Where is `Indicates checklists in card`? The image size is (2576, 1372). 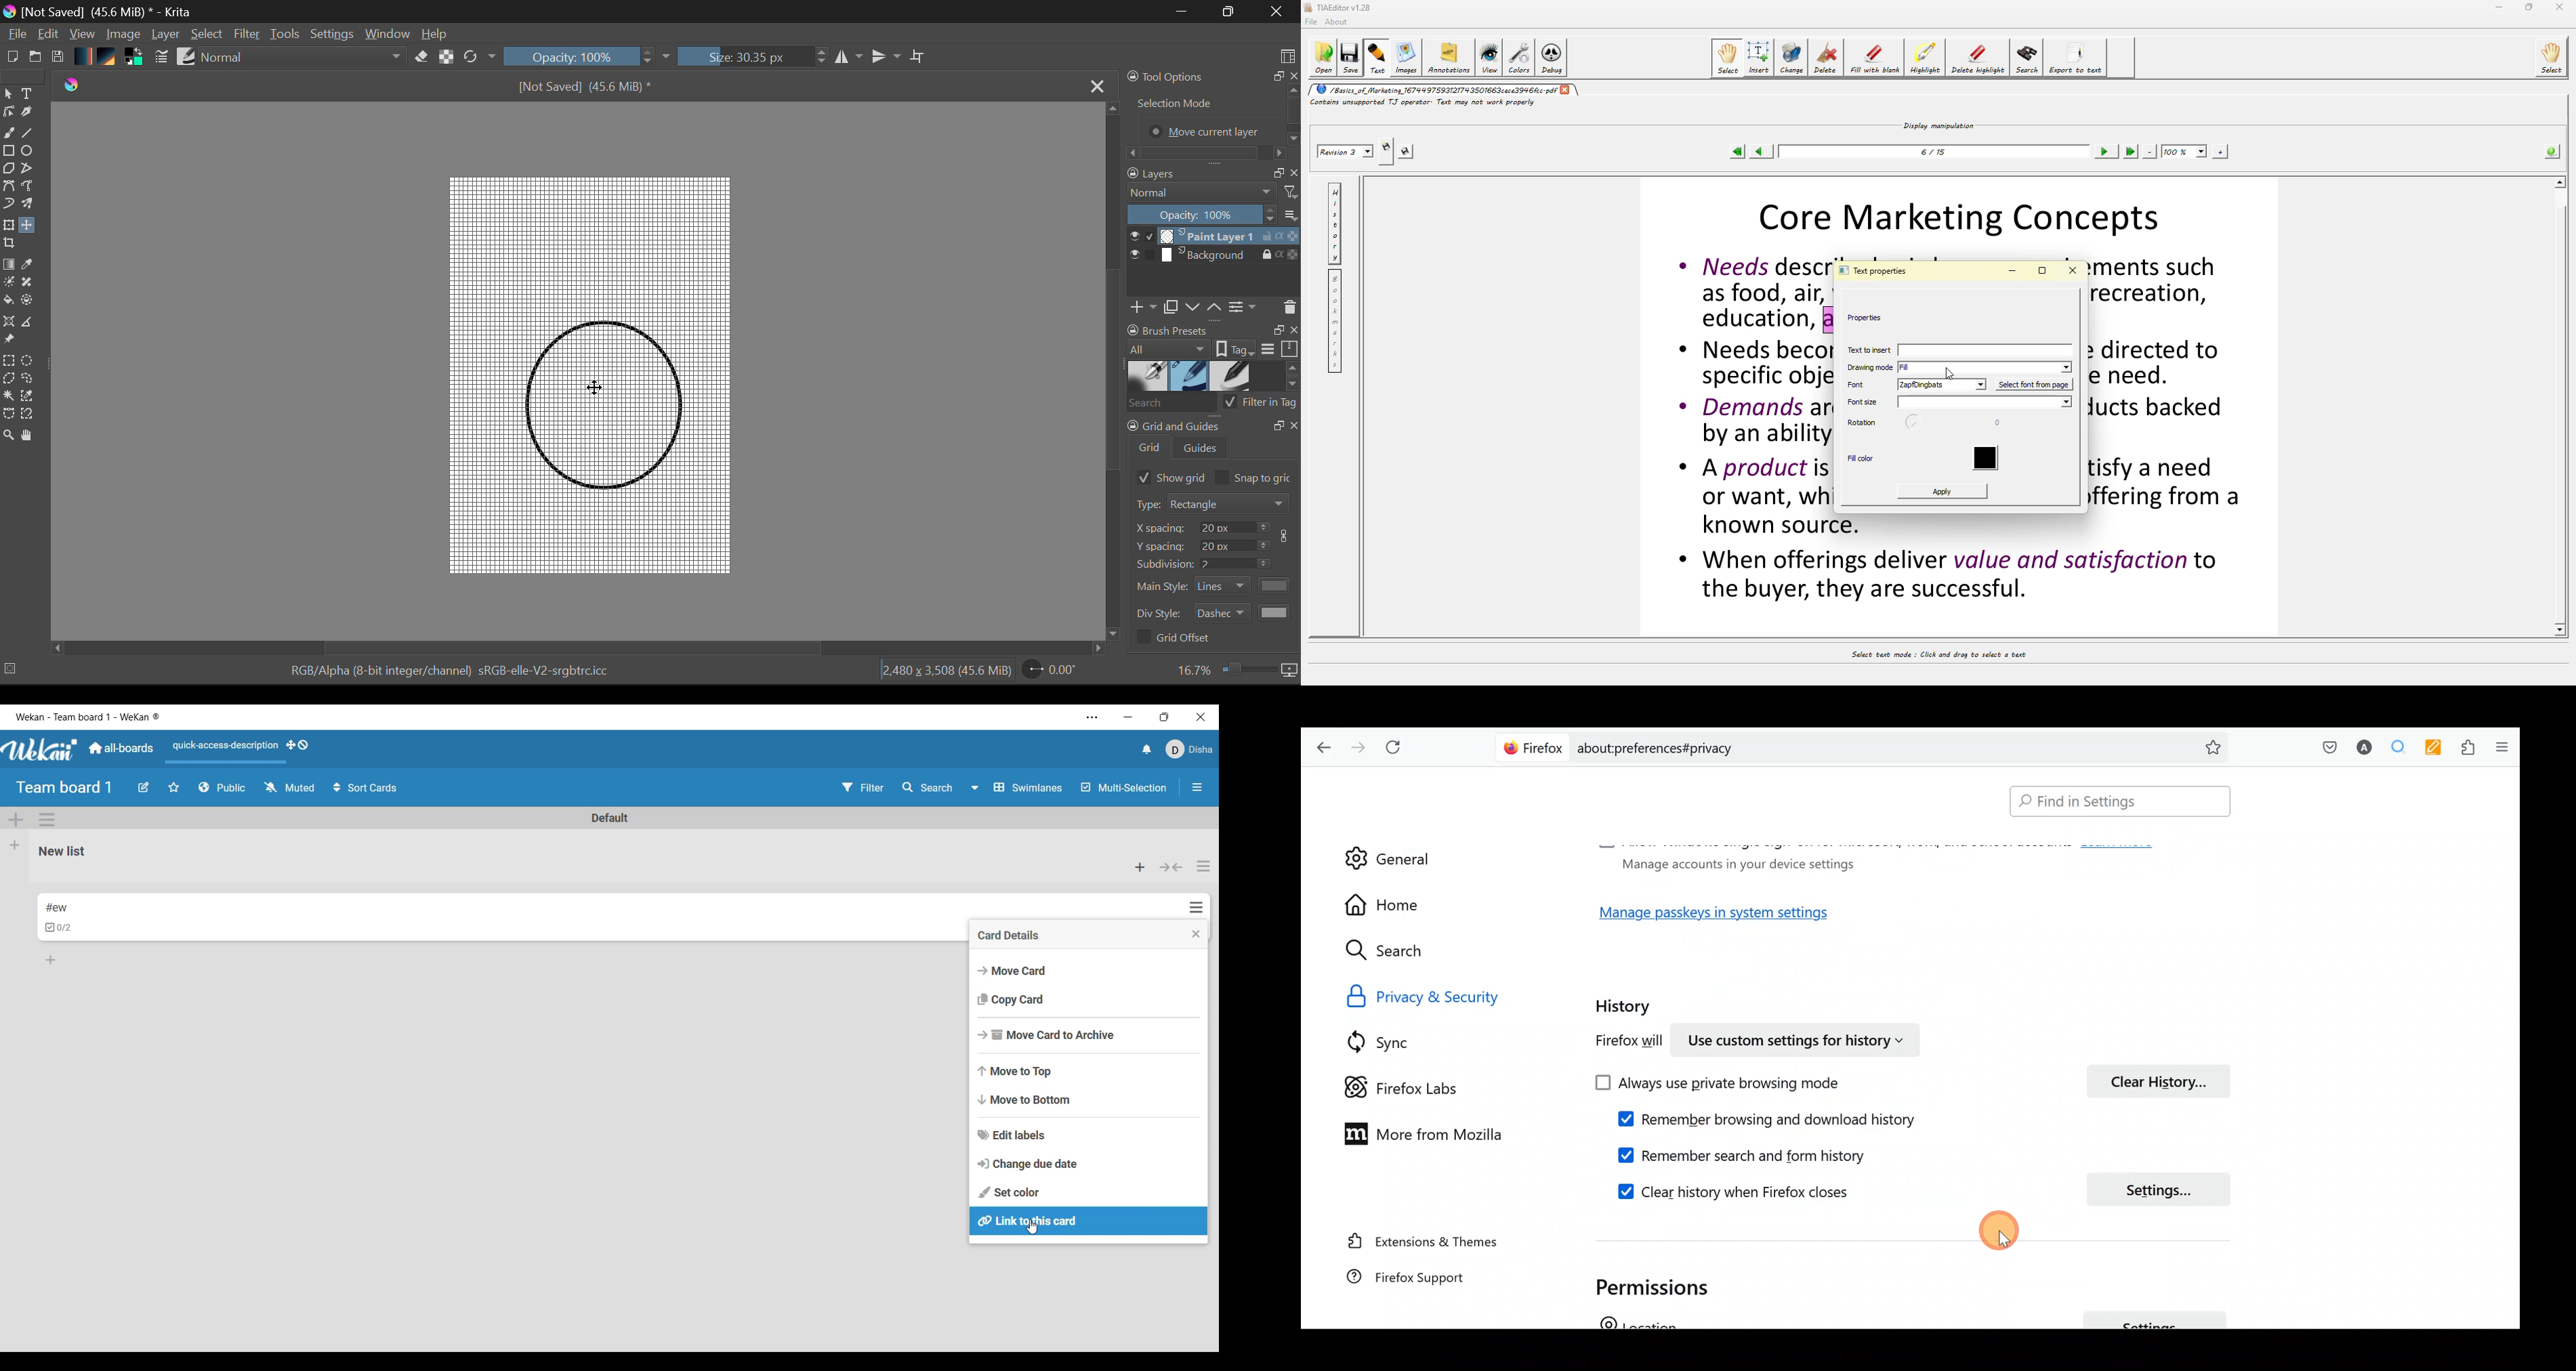 Indicates checklists in card is located at coordinates (58, 927).